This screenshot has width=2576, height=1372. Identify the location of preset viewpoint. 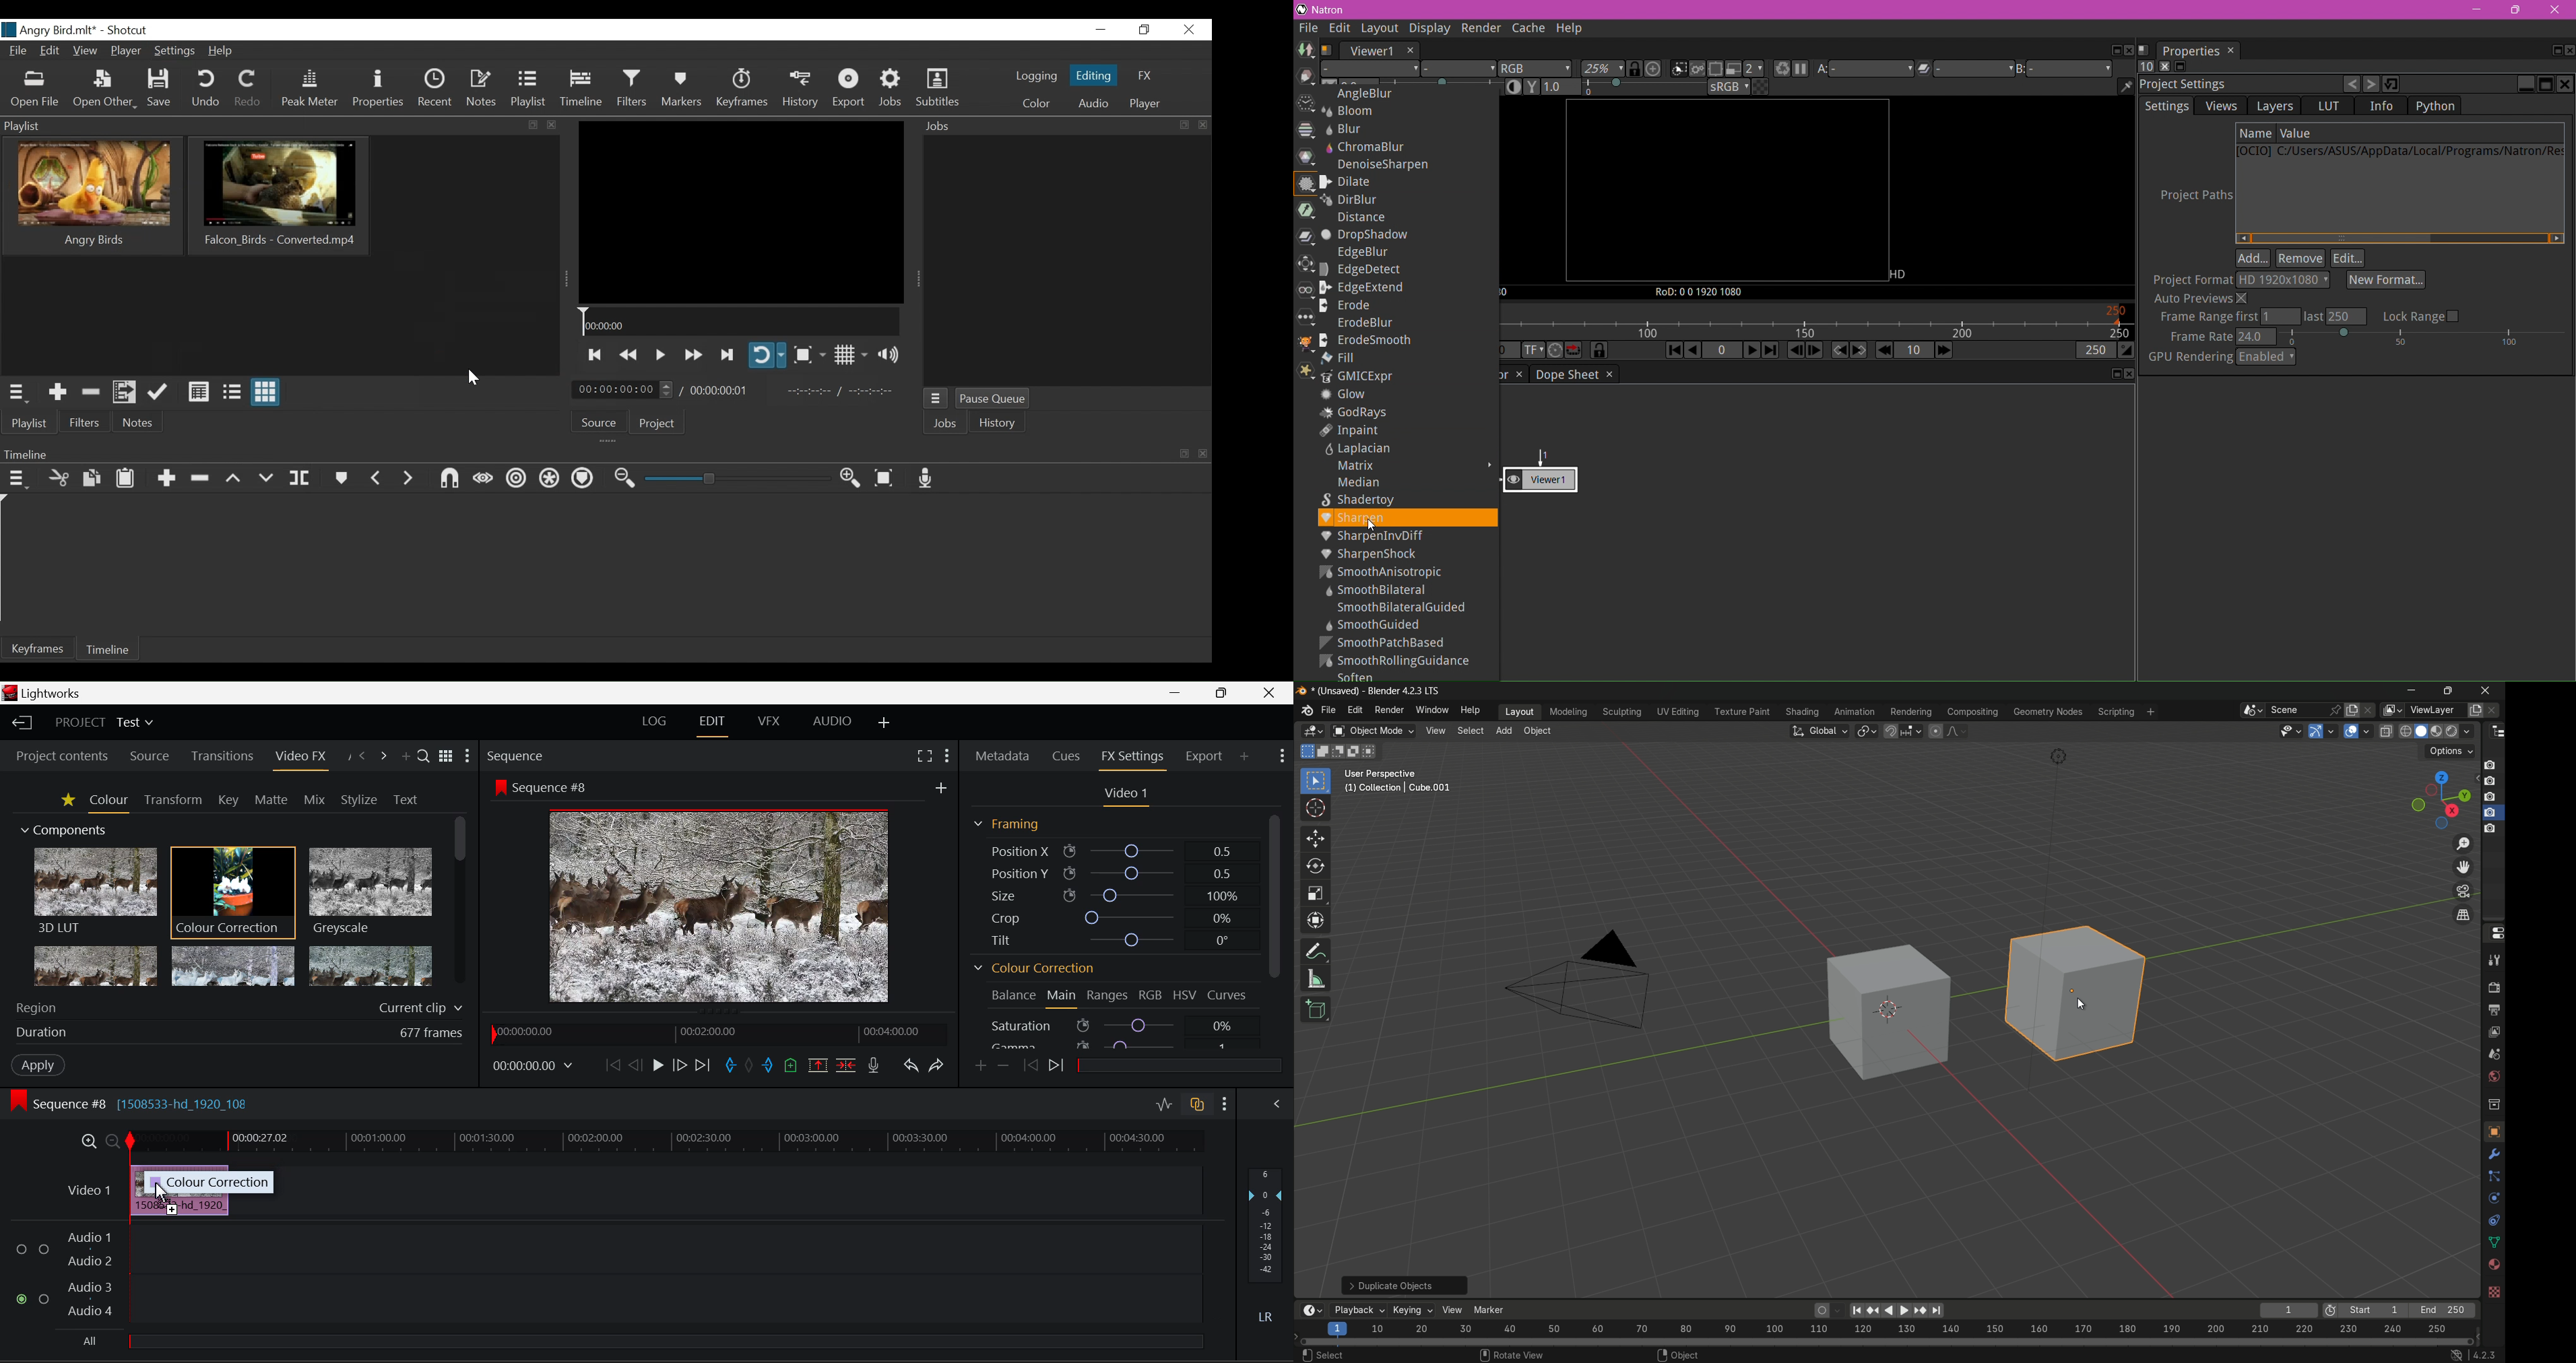
(2441, 800).